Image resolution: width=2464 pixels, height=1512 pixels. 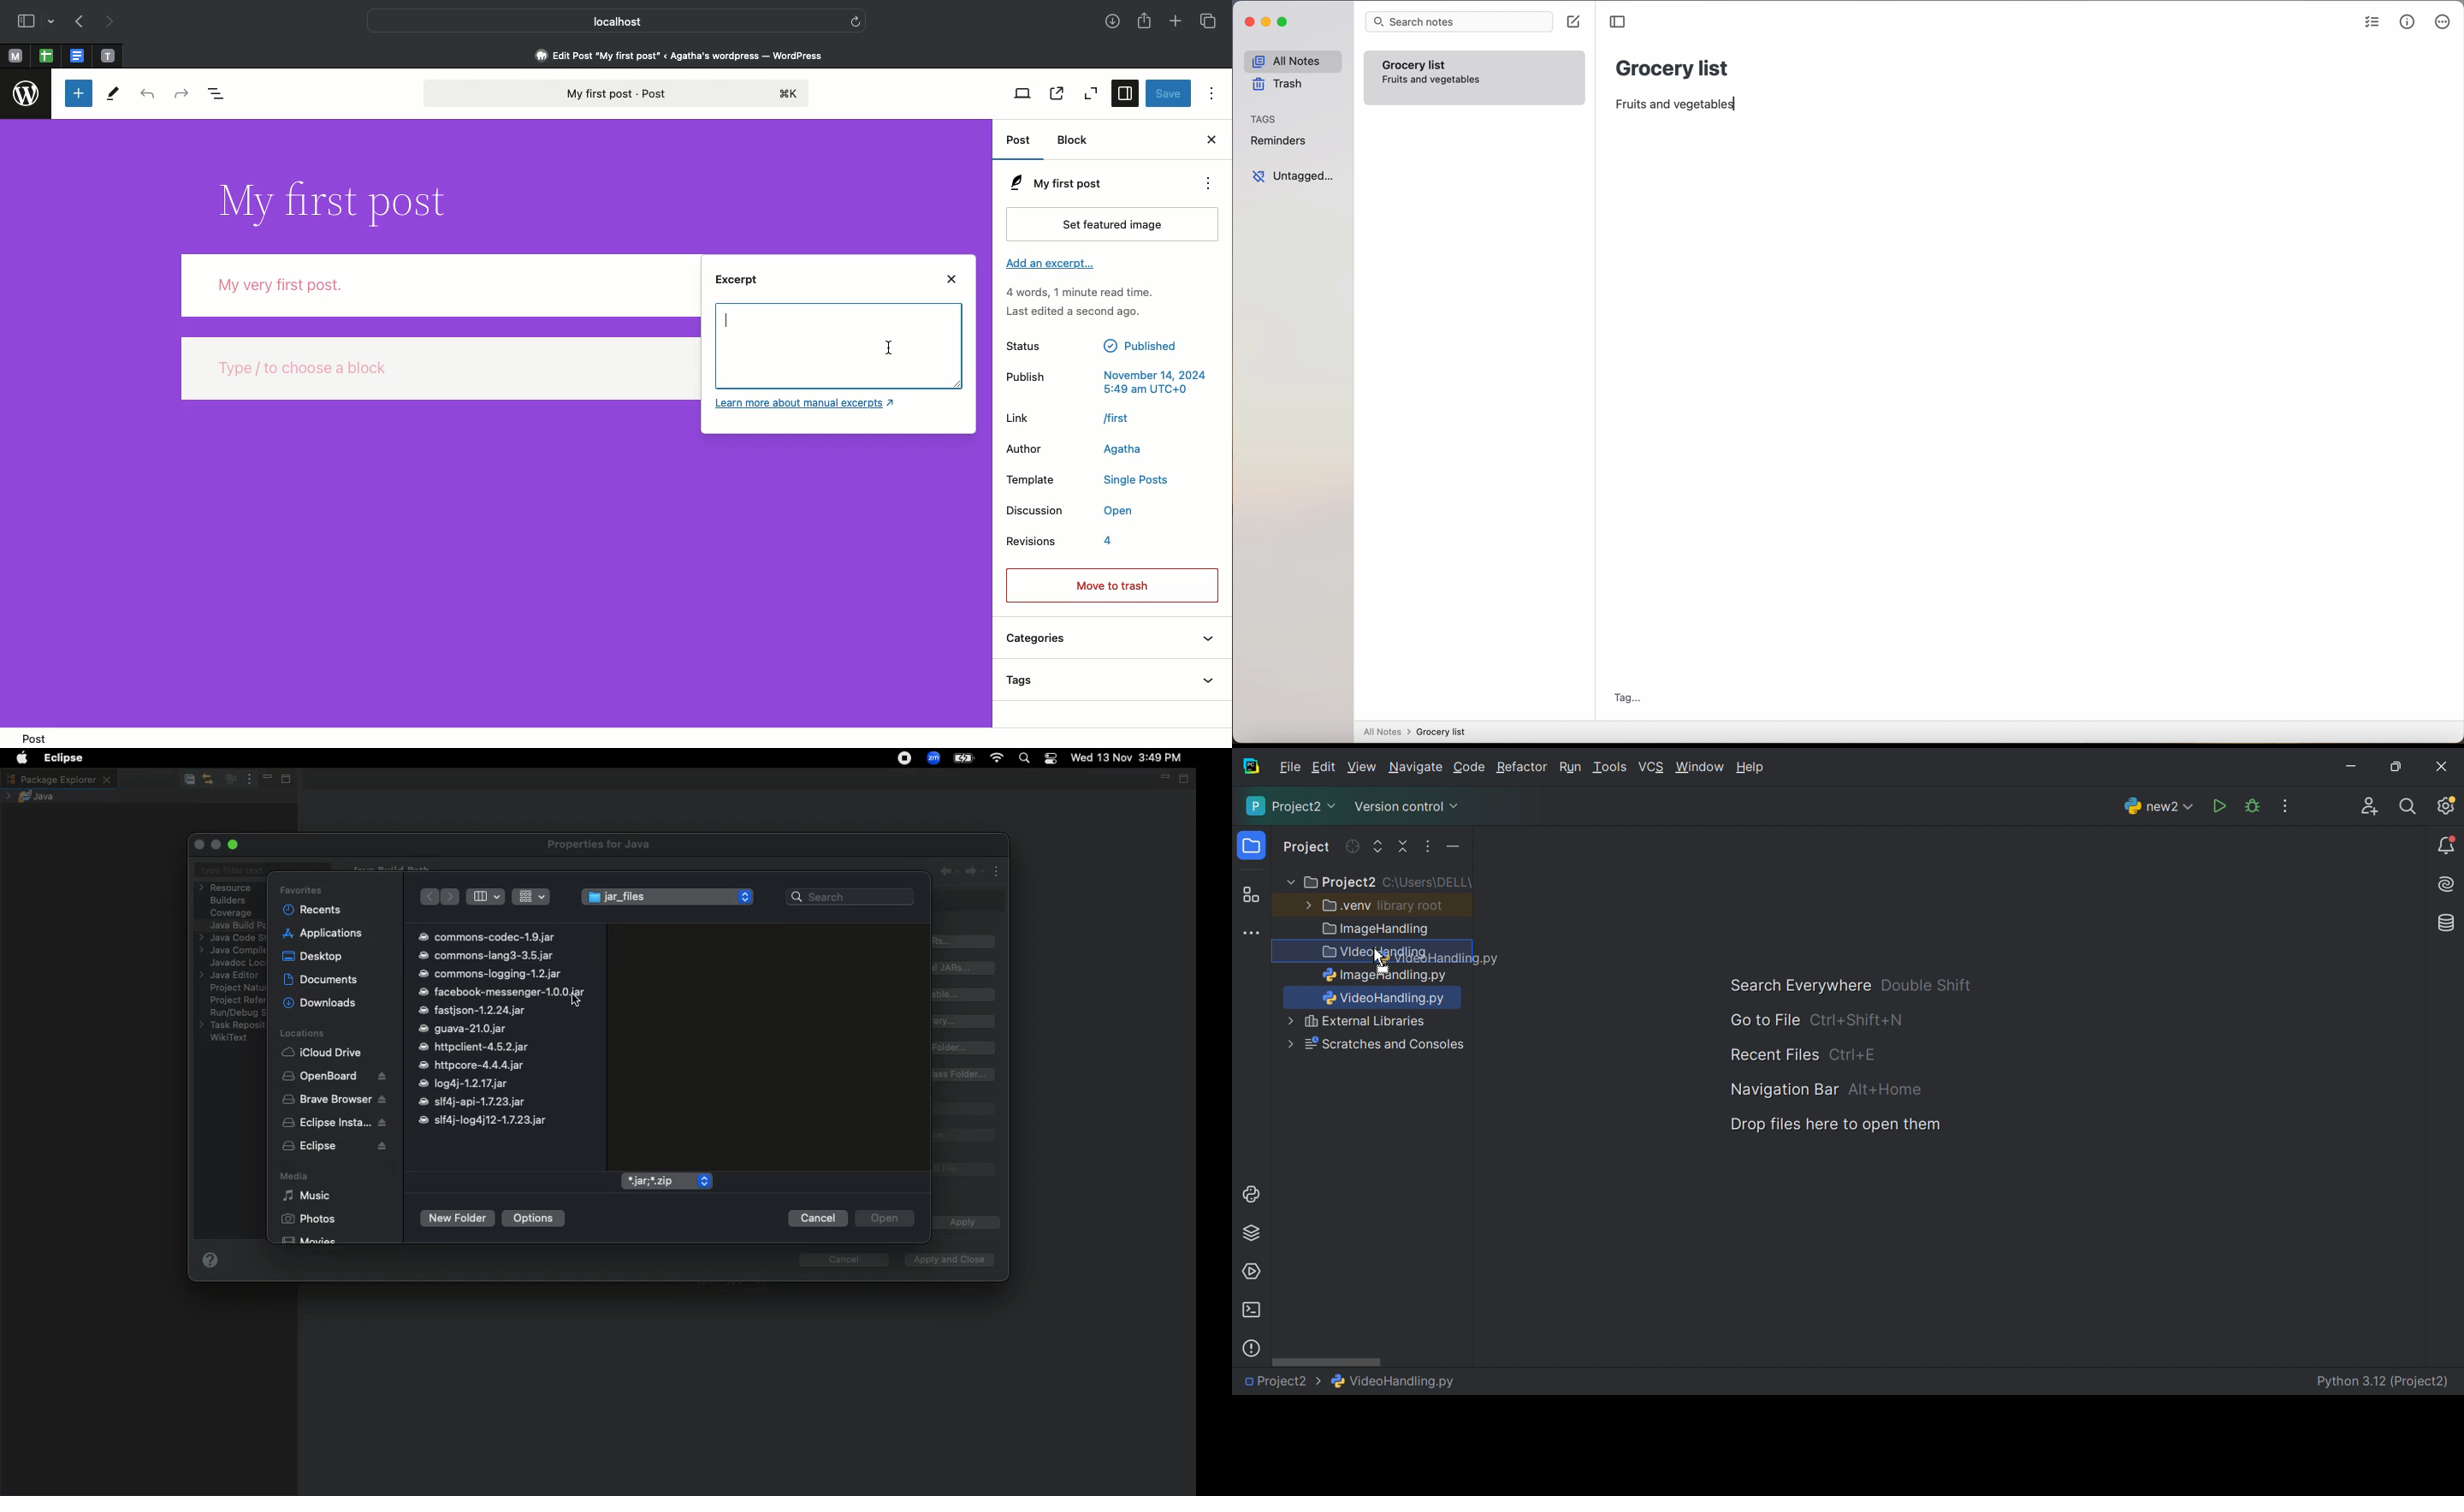 I want to click on View columns, so click(x=485, y=896).